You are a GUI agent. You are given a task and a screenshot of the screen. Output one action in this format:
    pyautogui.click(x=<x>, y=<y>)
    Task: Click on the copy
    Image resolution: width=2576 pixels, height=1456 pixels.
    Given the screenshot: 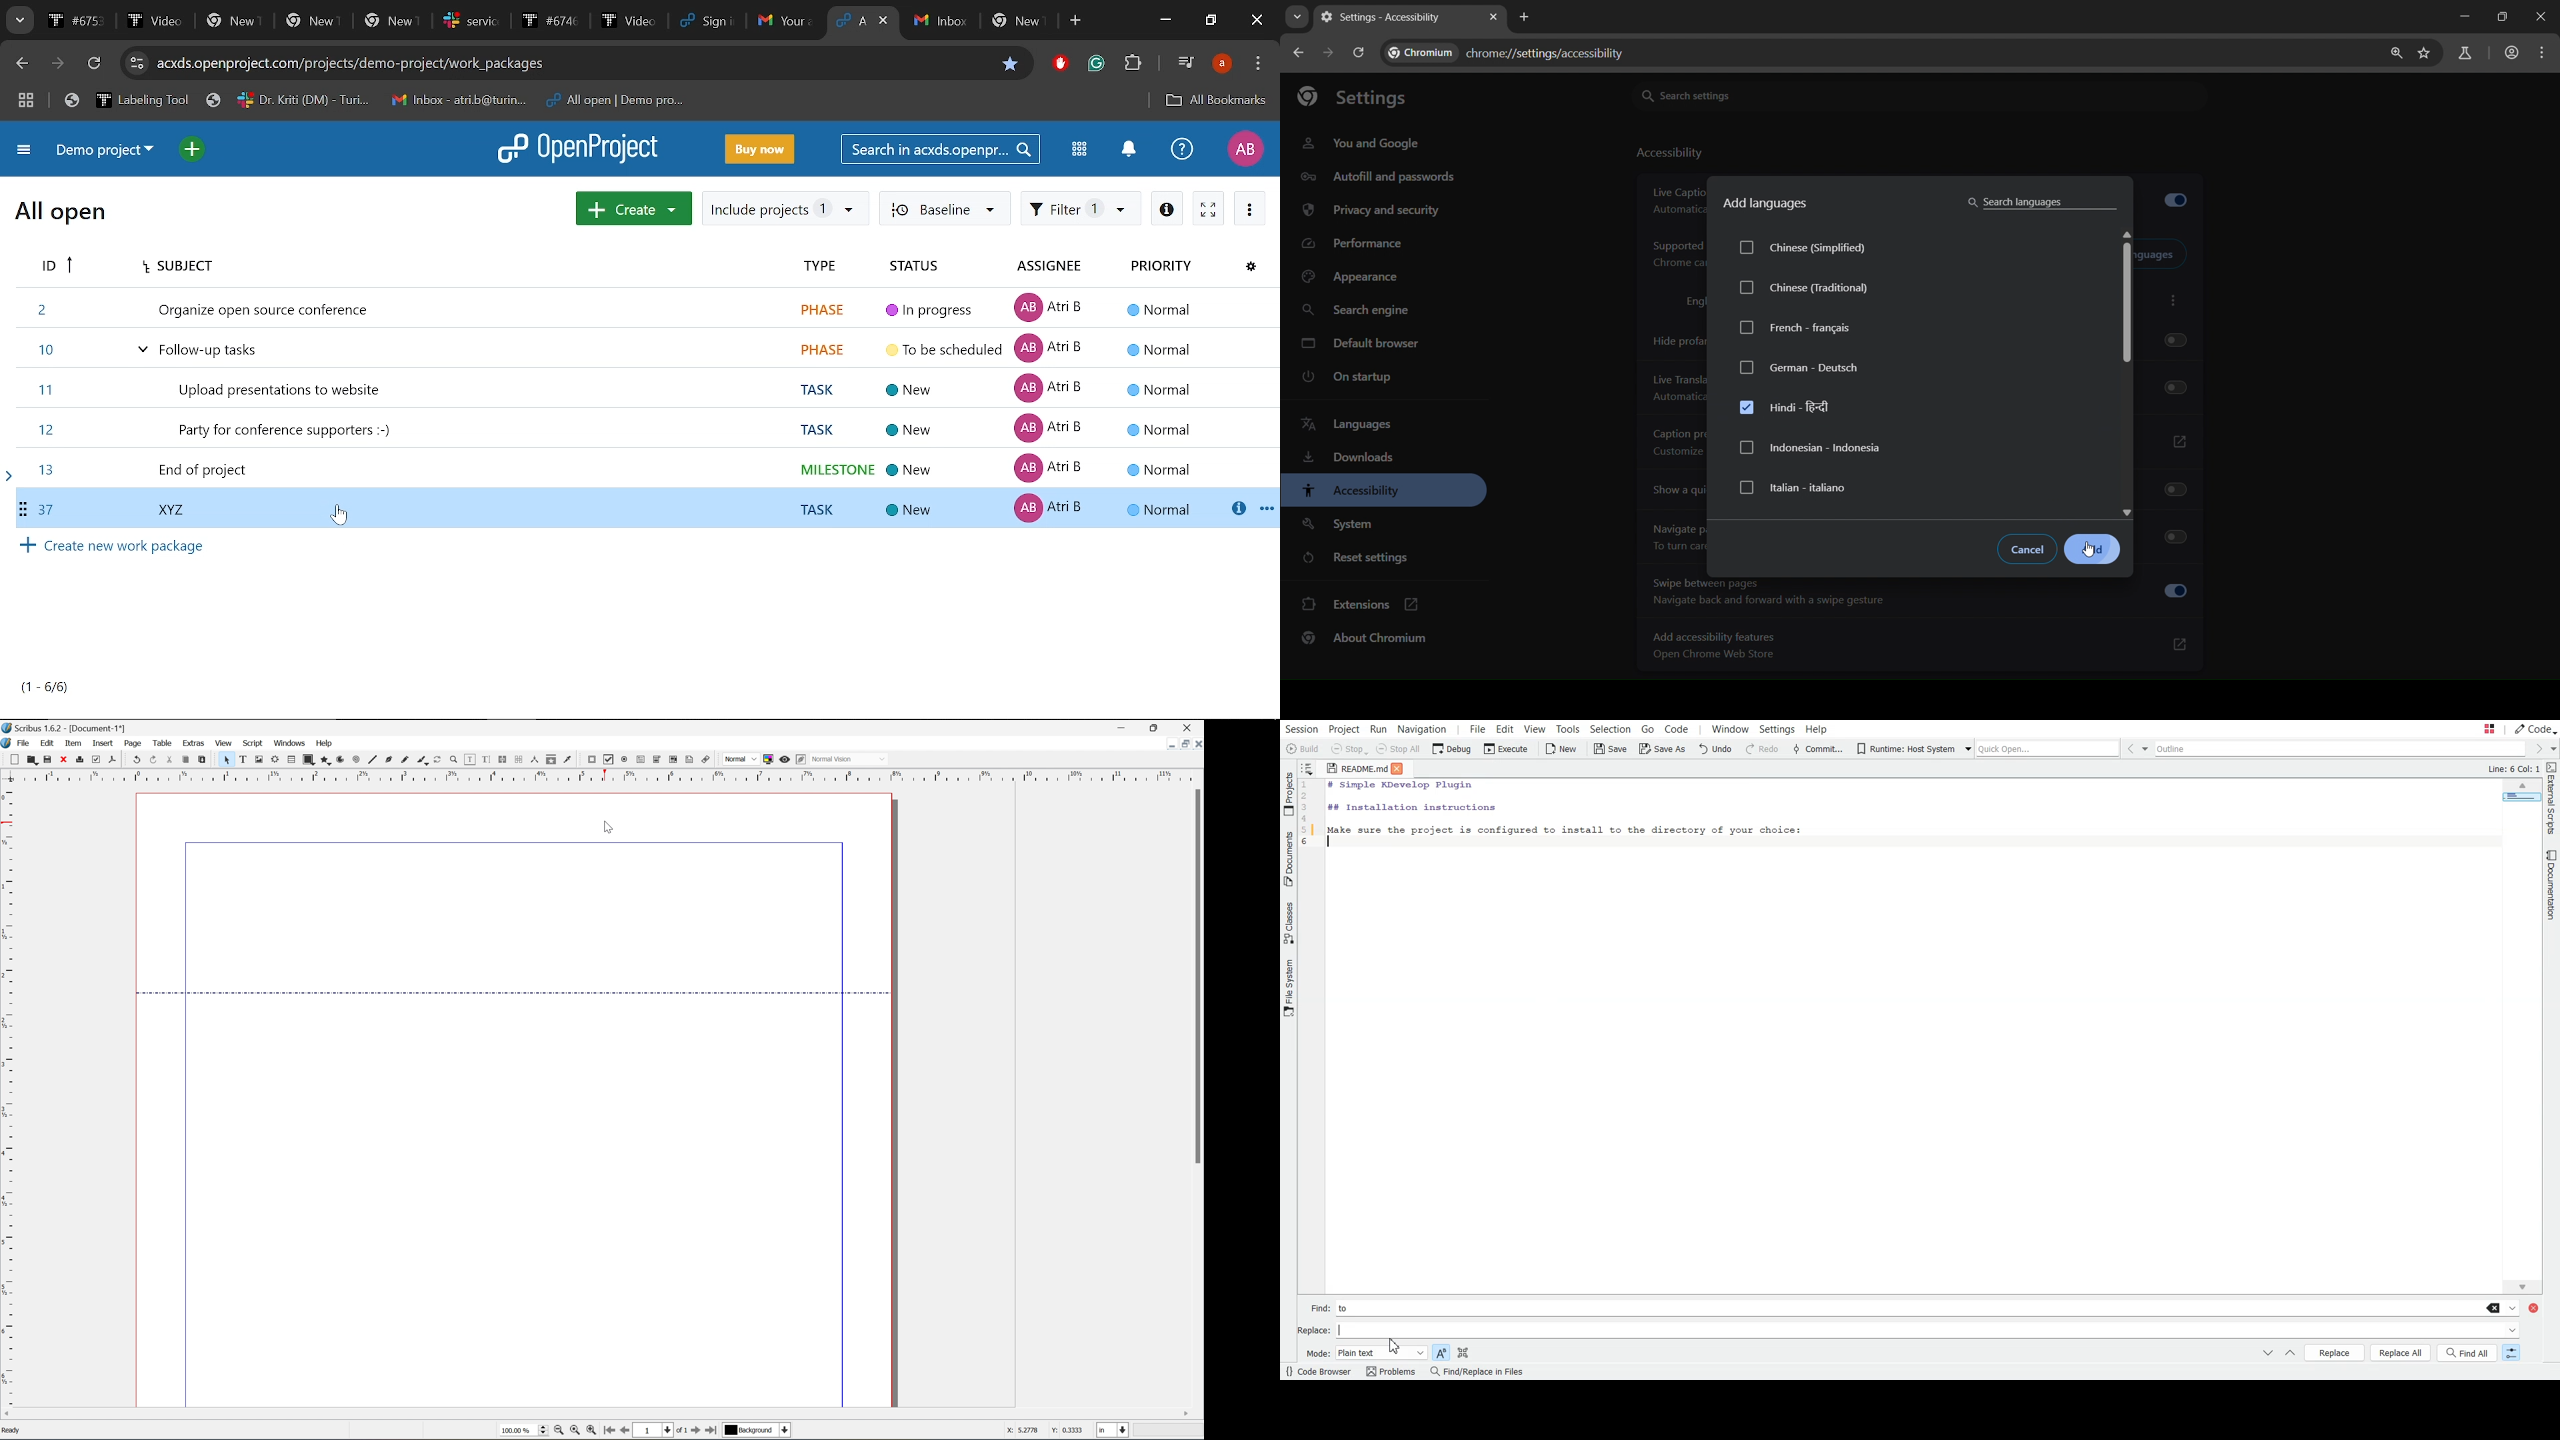 What is the action you would take?
    pyautogui.click(x=187, y=759)
    